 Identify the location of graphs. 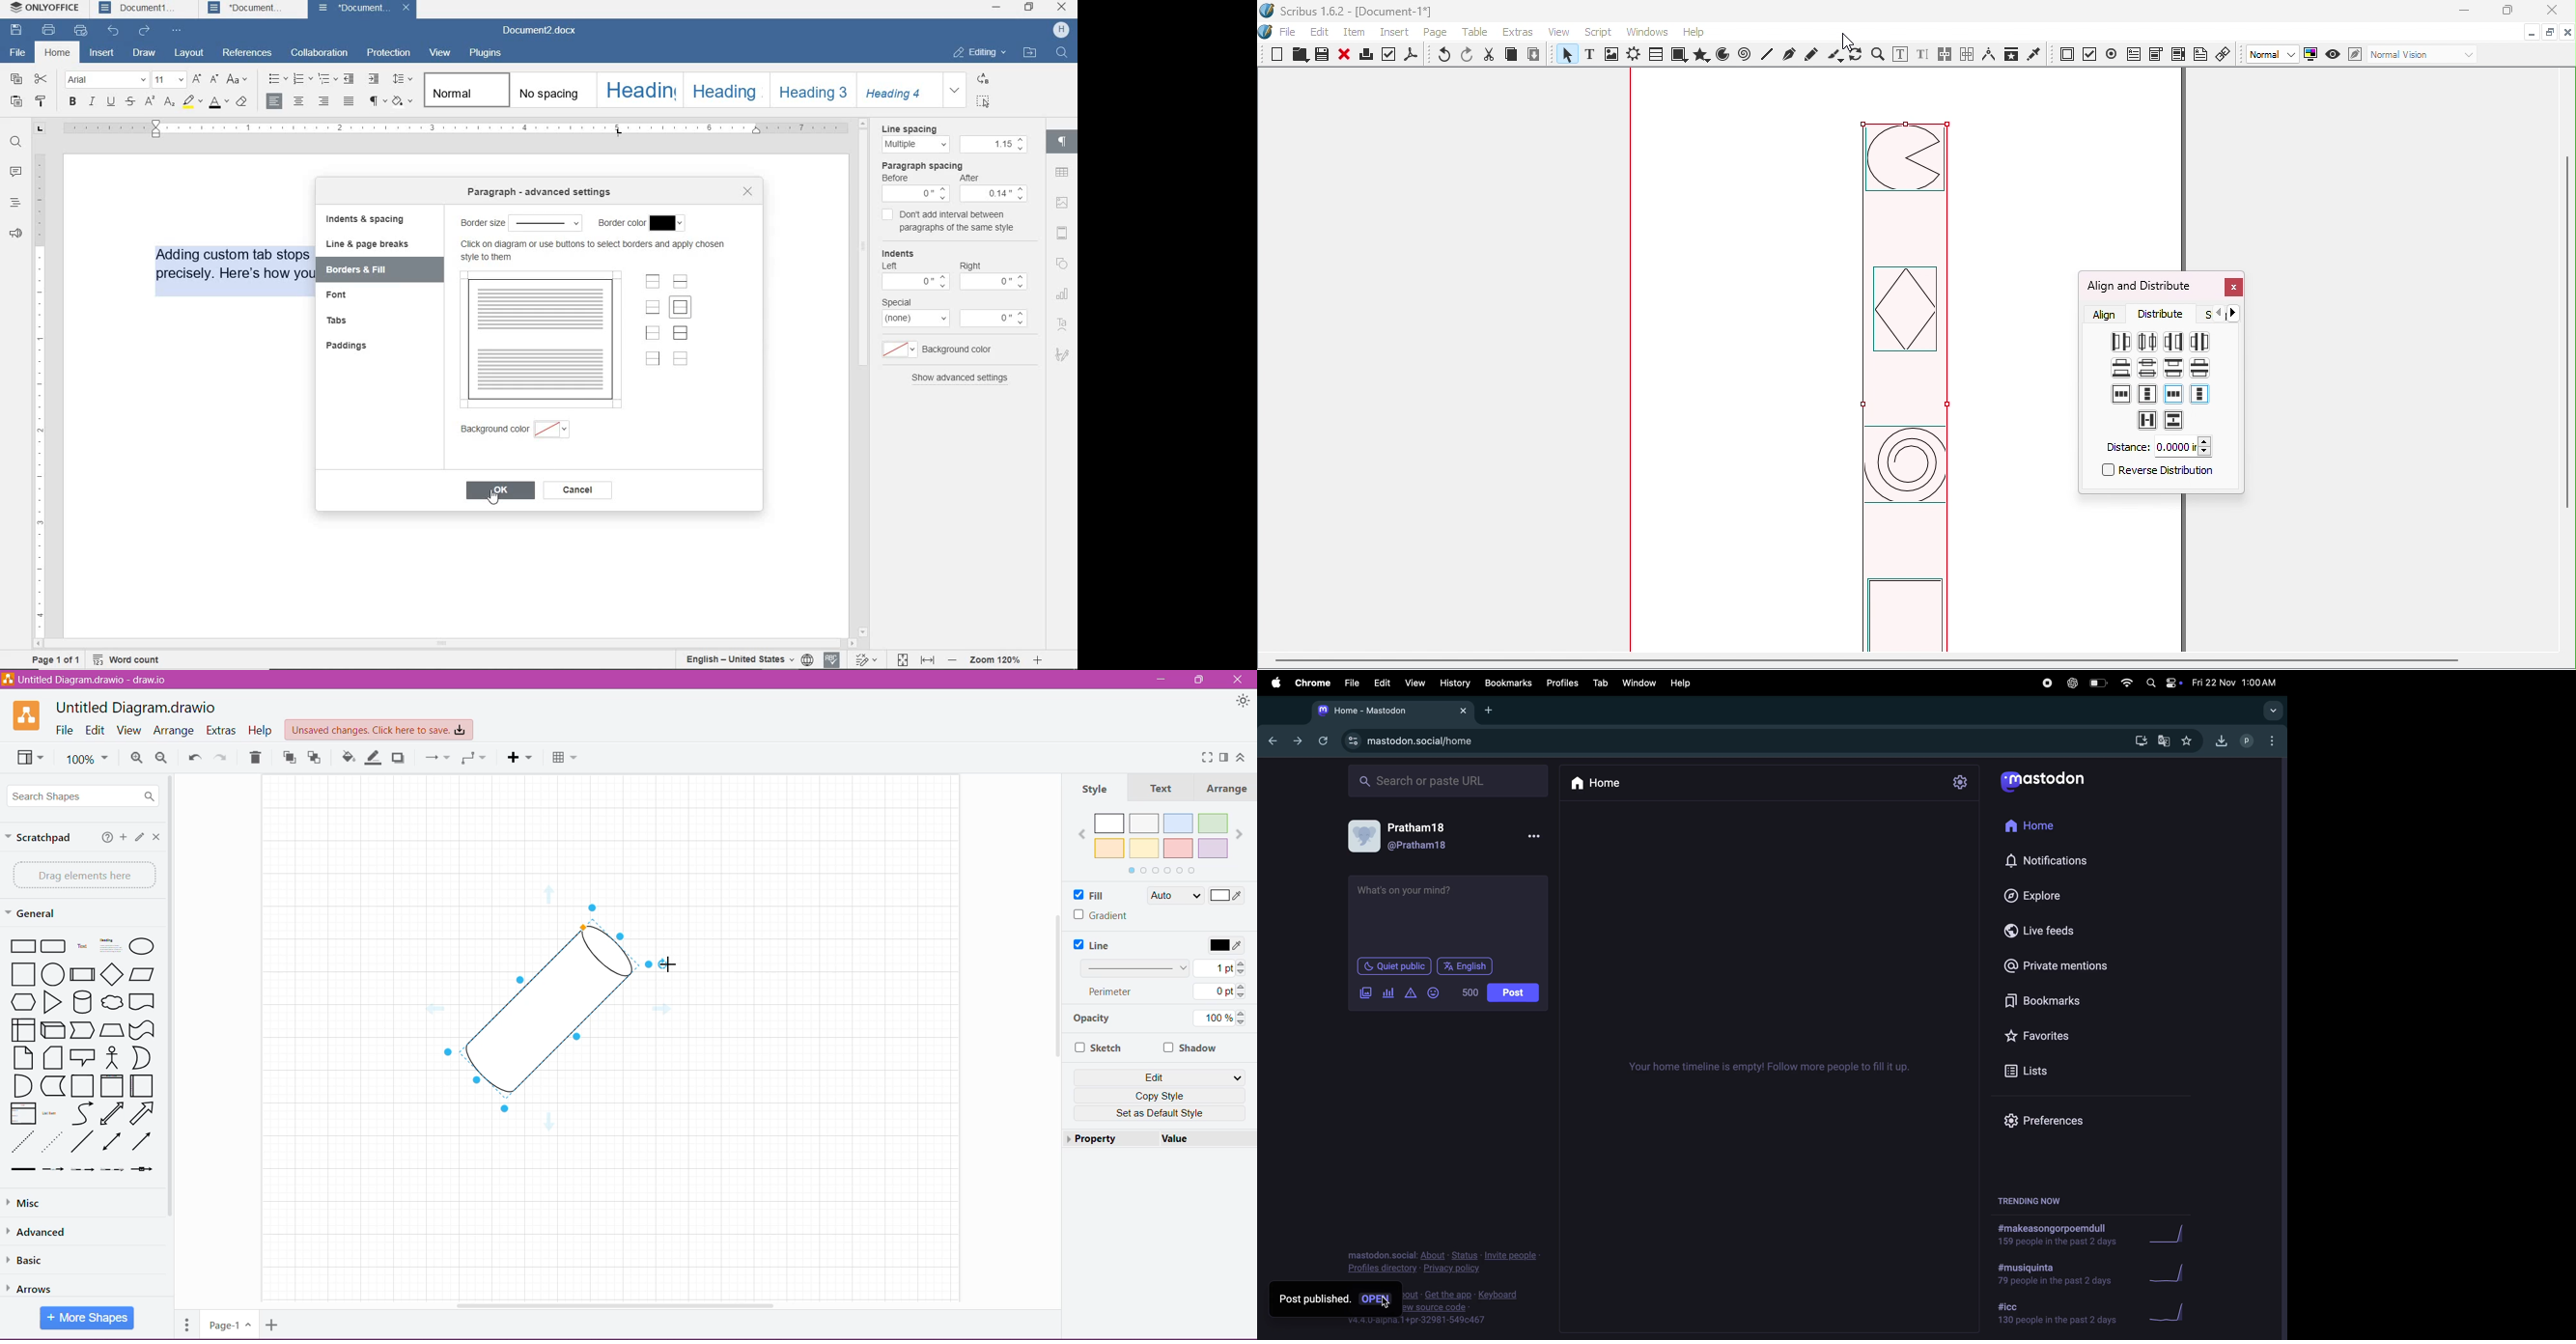
(2169, 1310).